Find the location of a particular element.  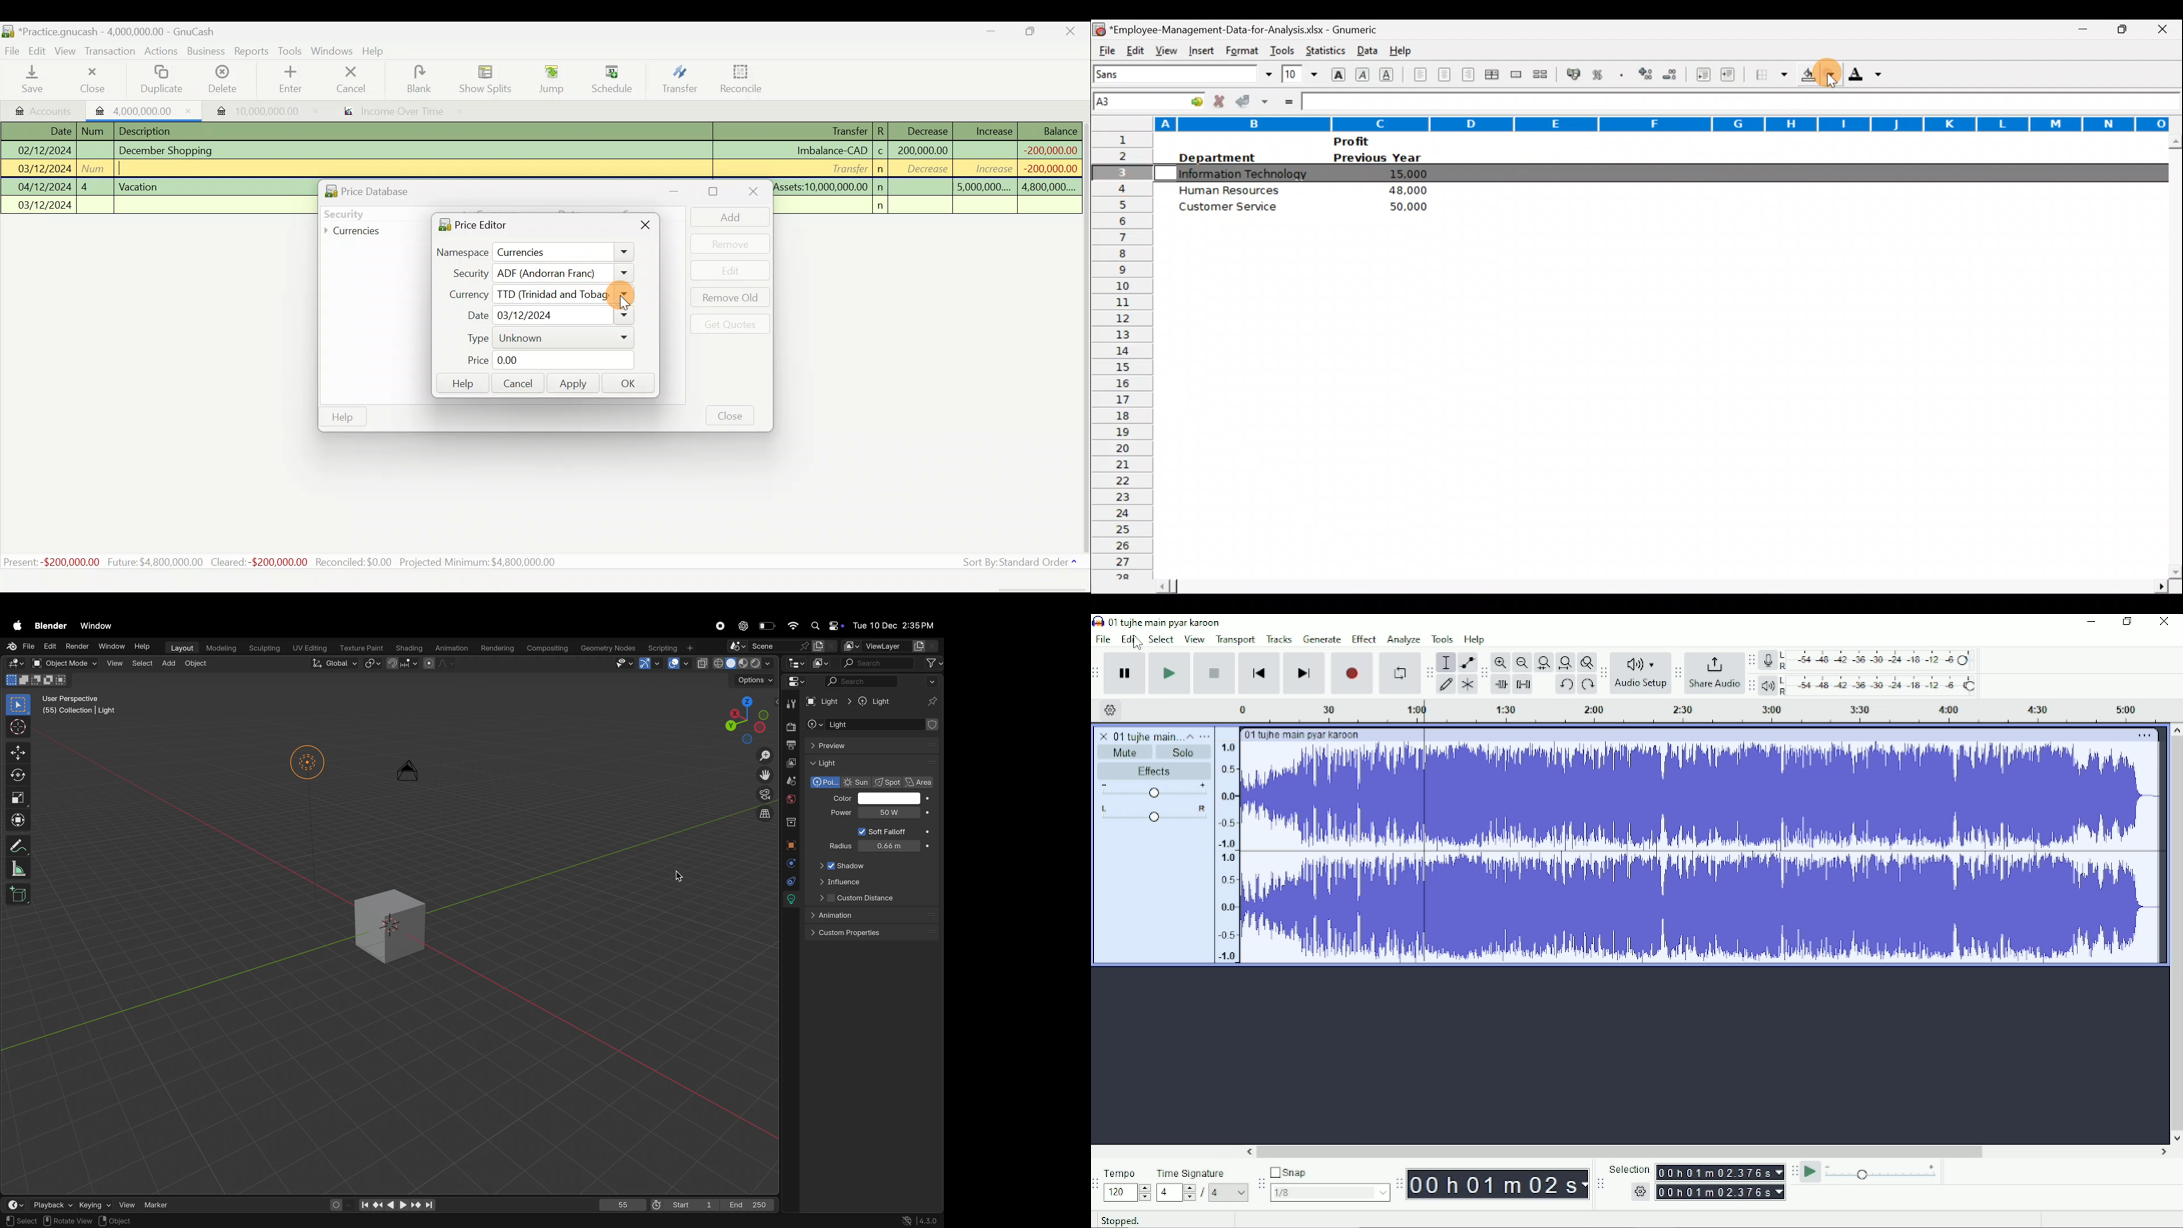

Cancel change is located at coordinates (1222, 101).